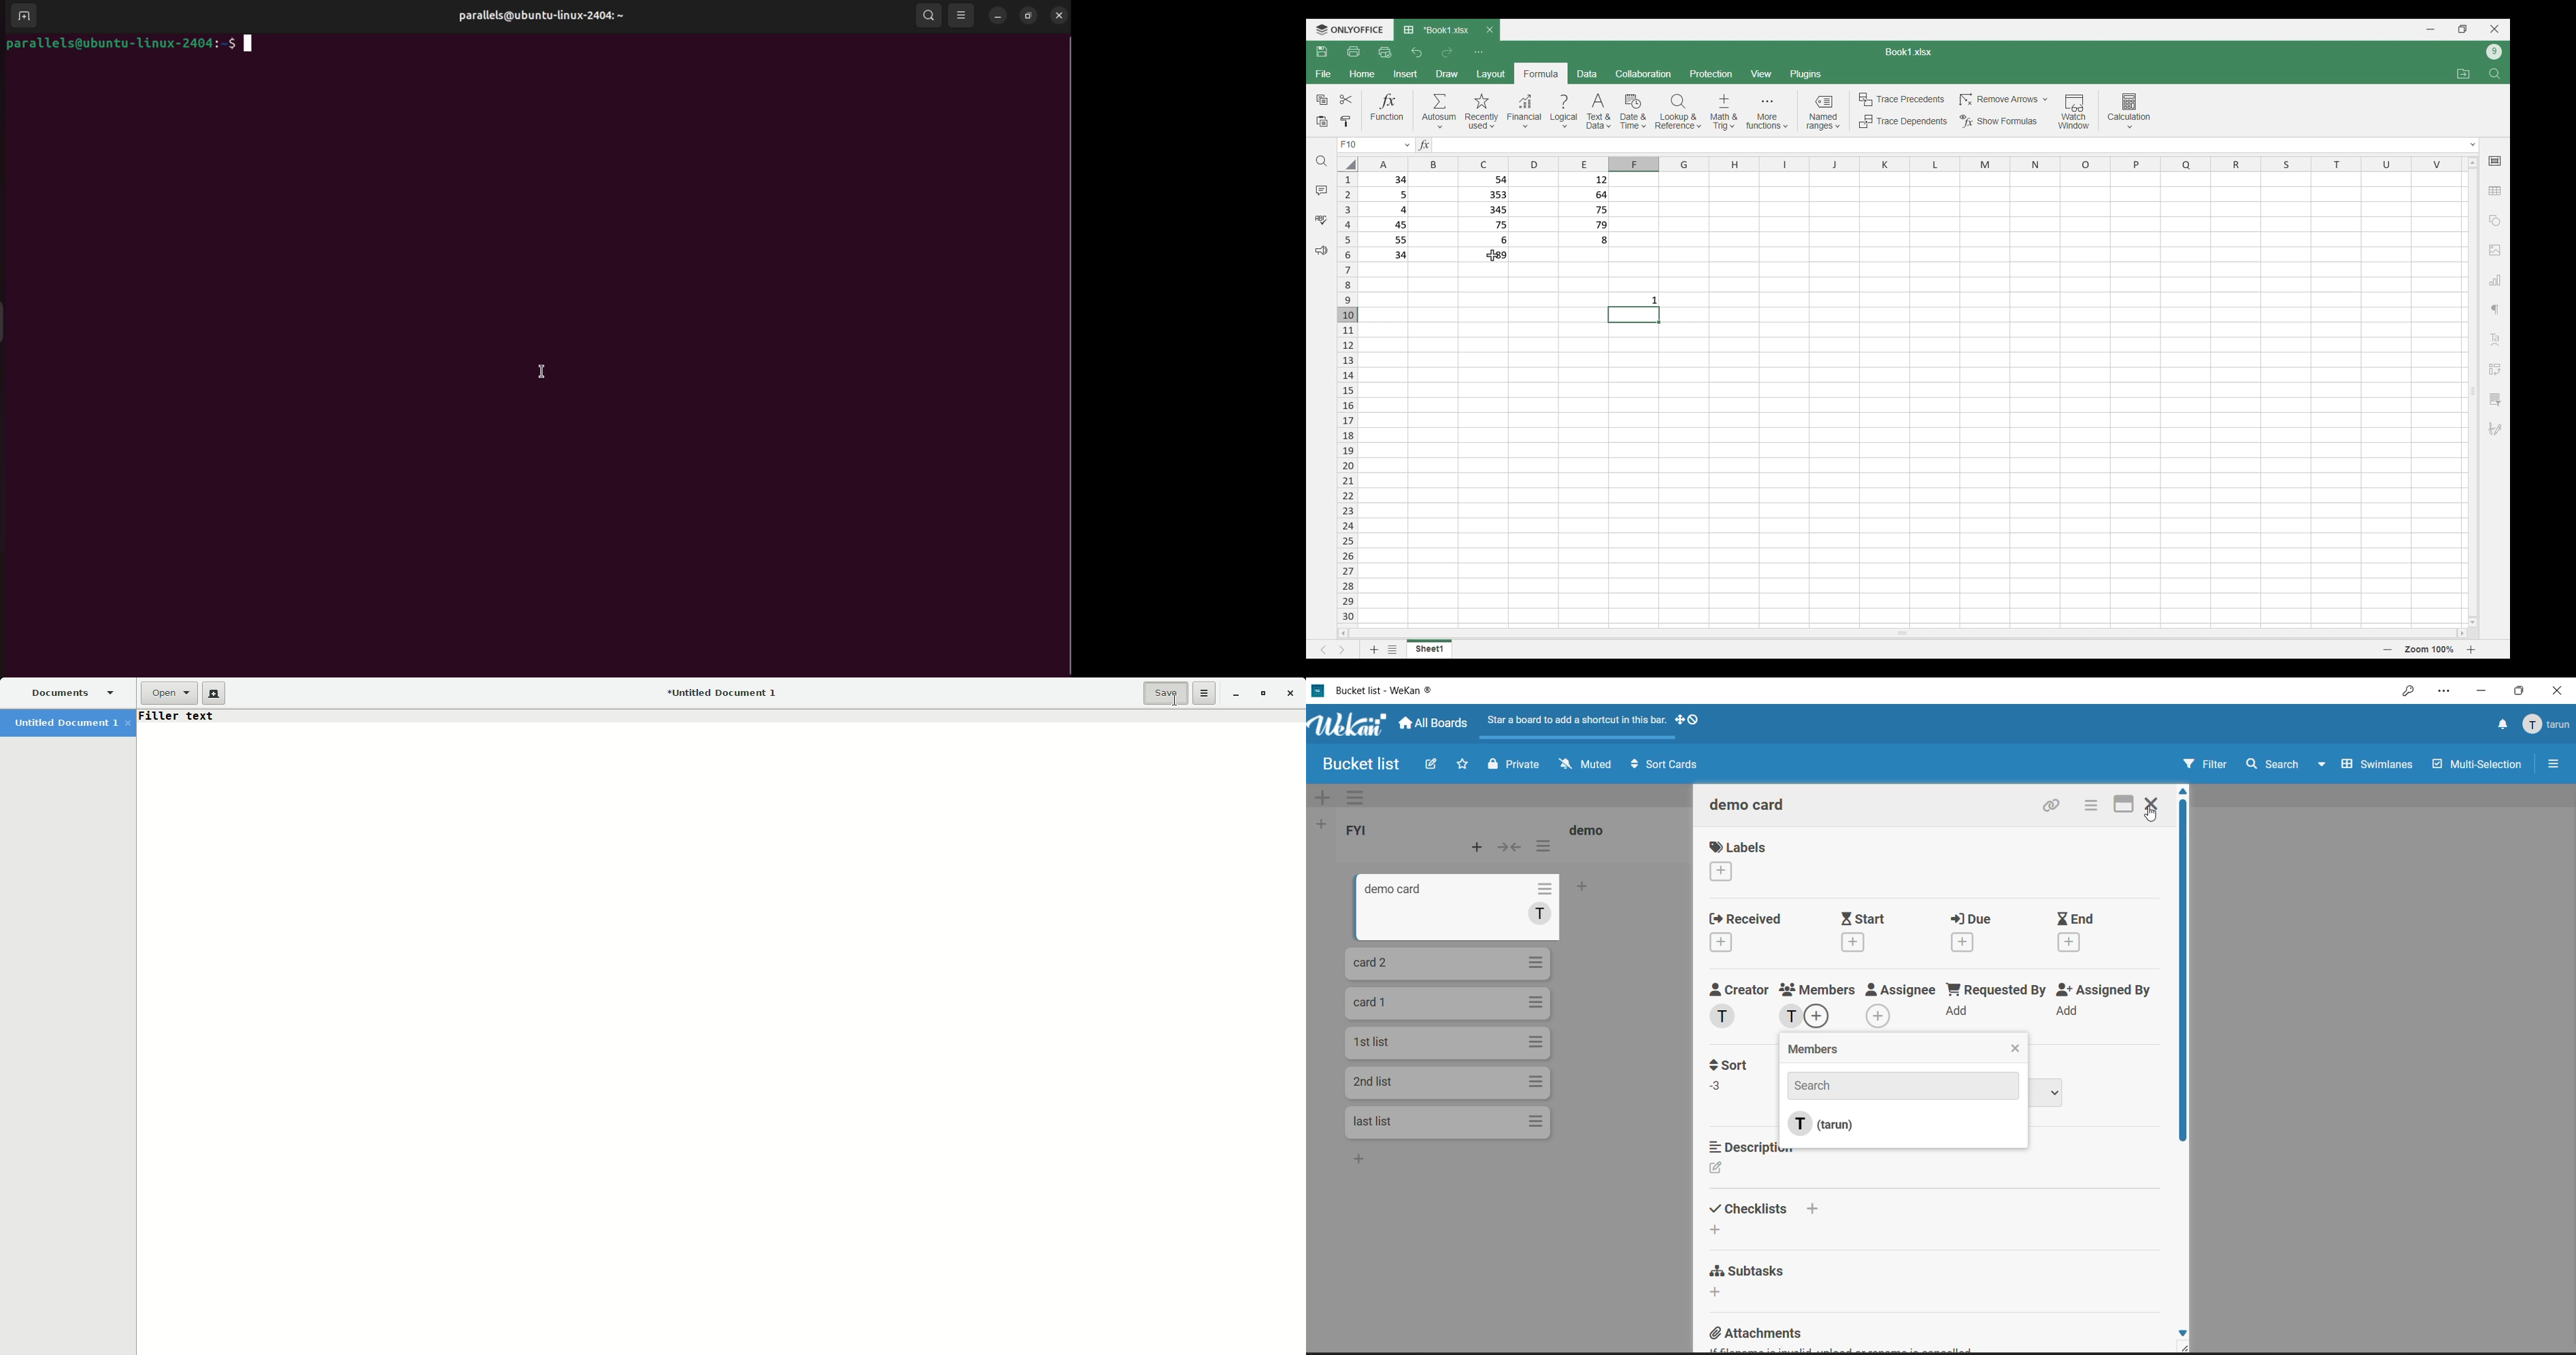  What do you see at coordinates (1423, 145) in the screenshot?
I see `Indicates text box for equations ` at bounding box center [1423, 145].